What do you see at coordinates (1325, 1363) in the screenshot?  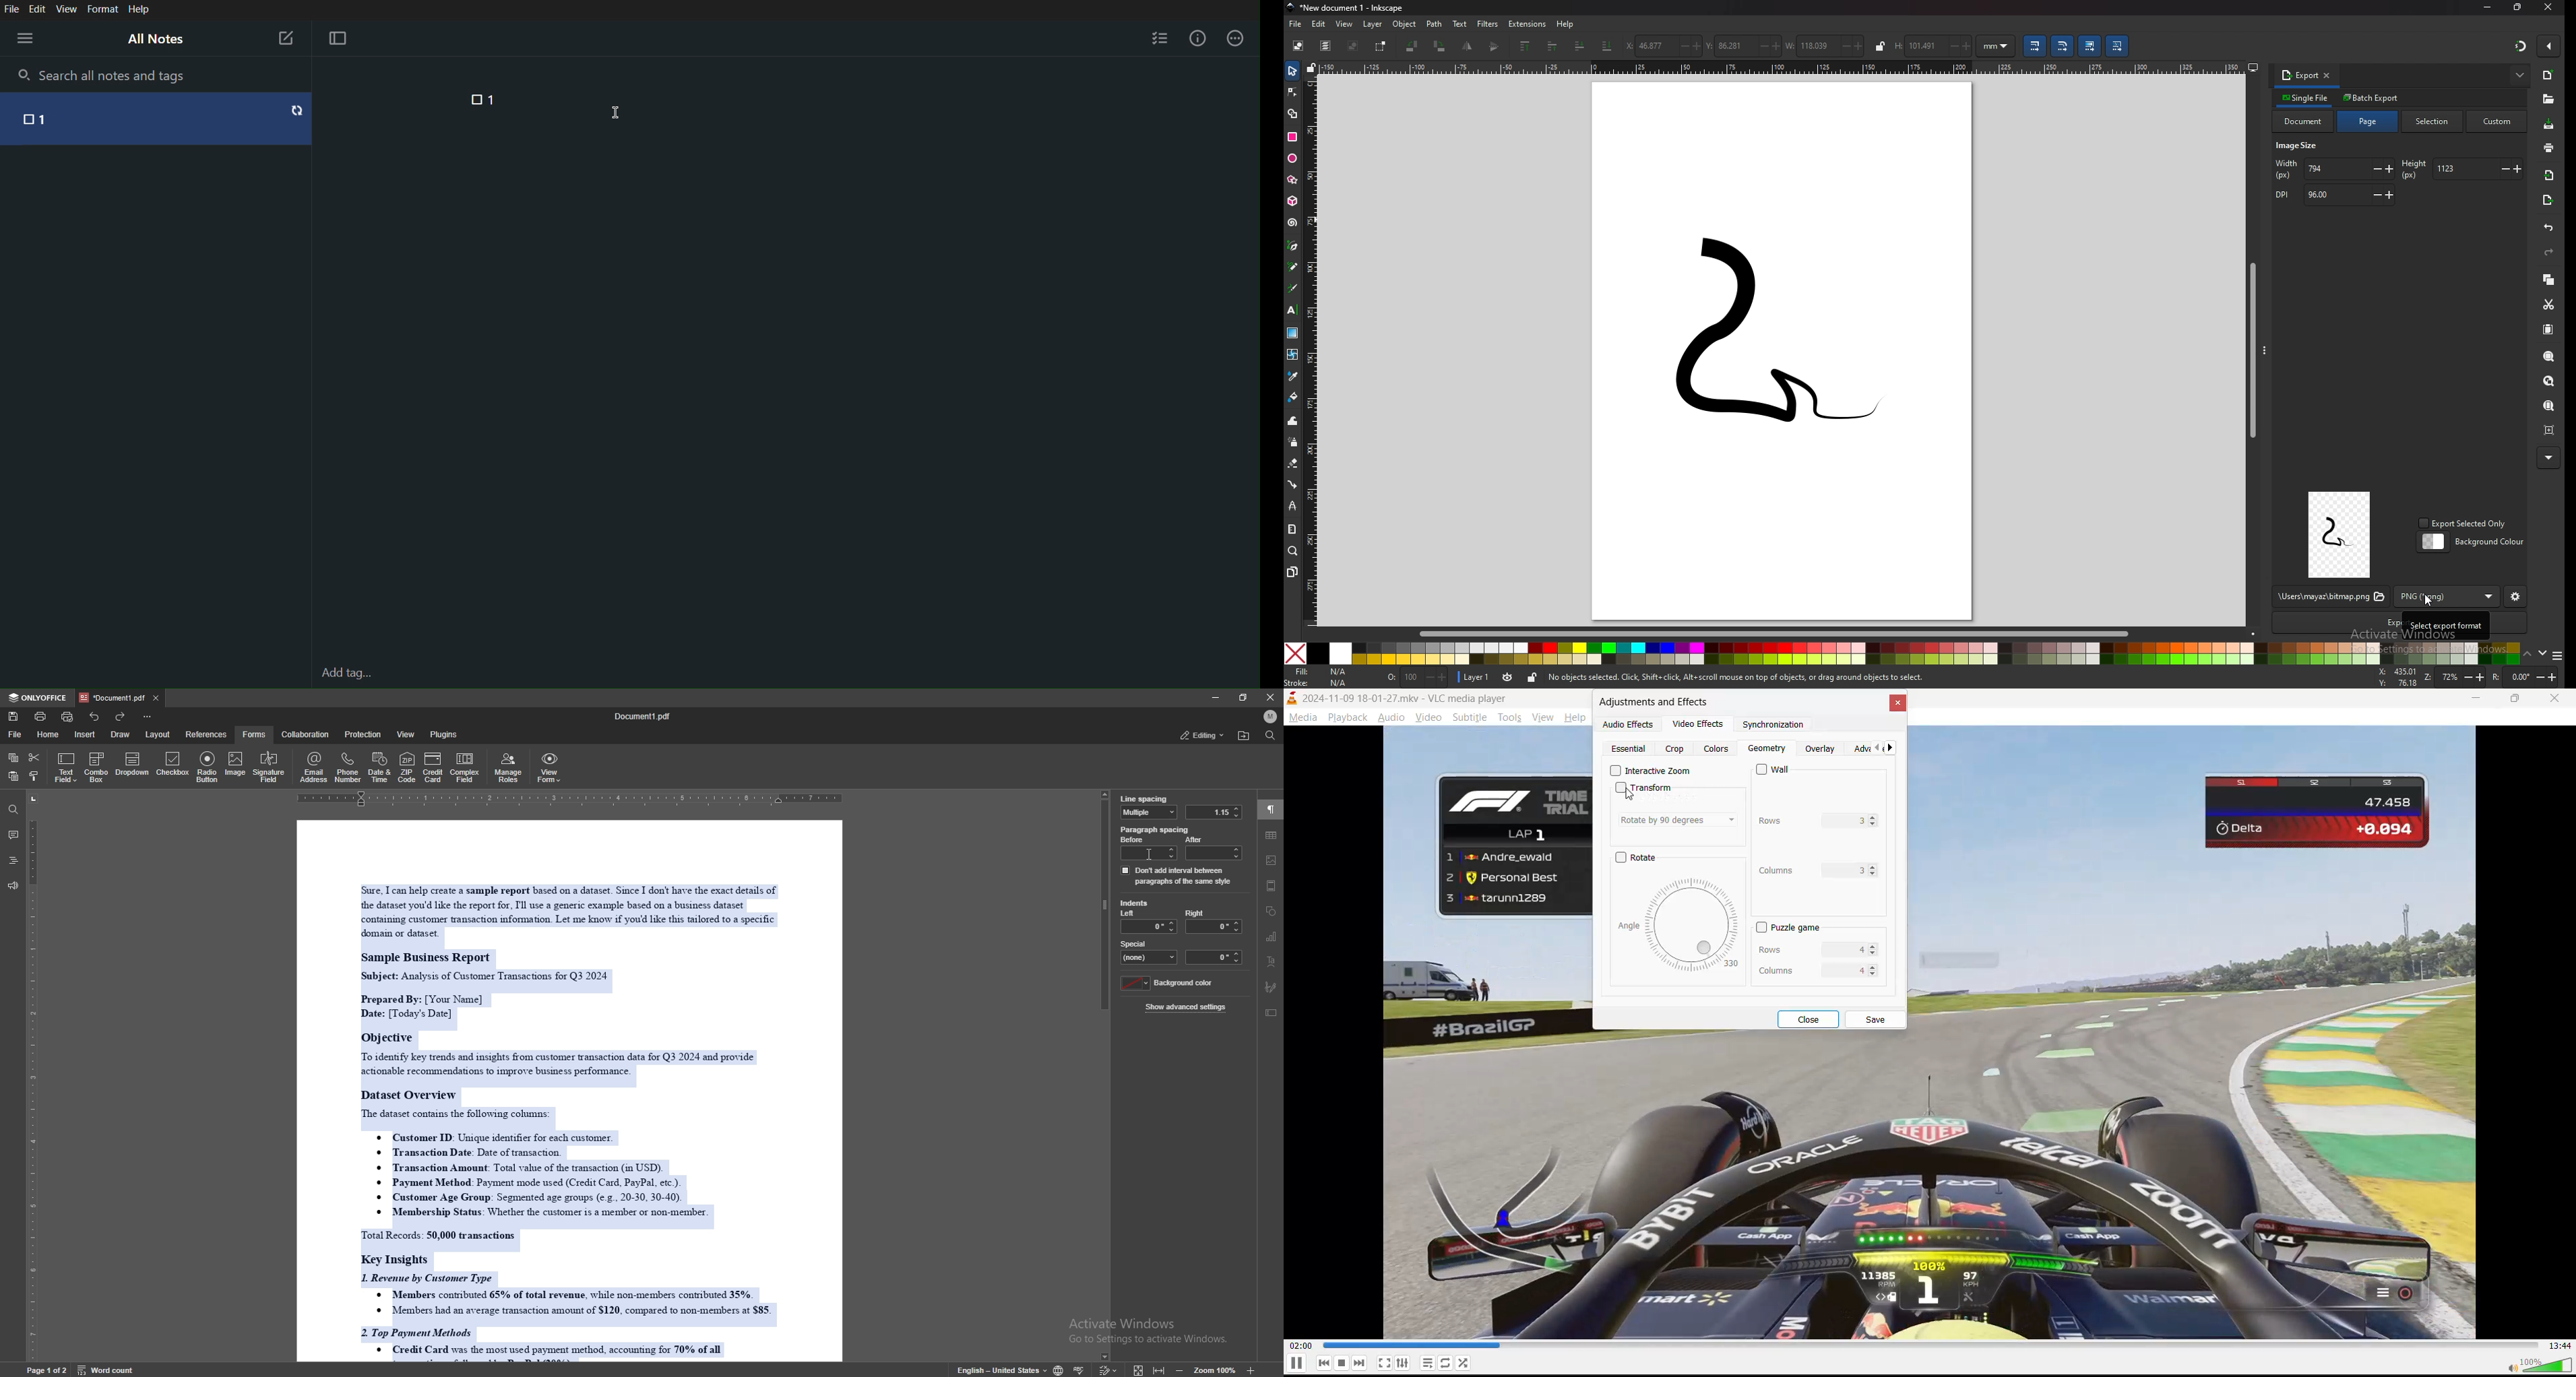 I see `previous` at bounding box center [1325, 1363].